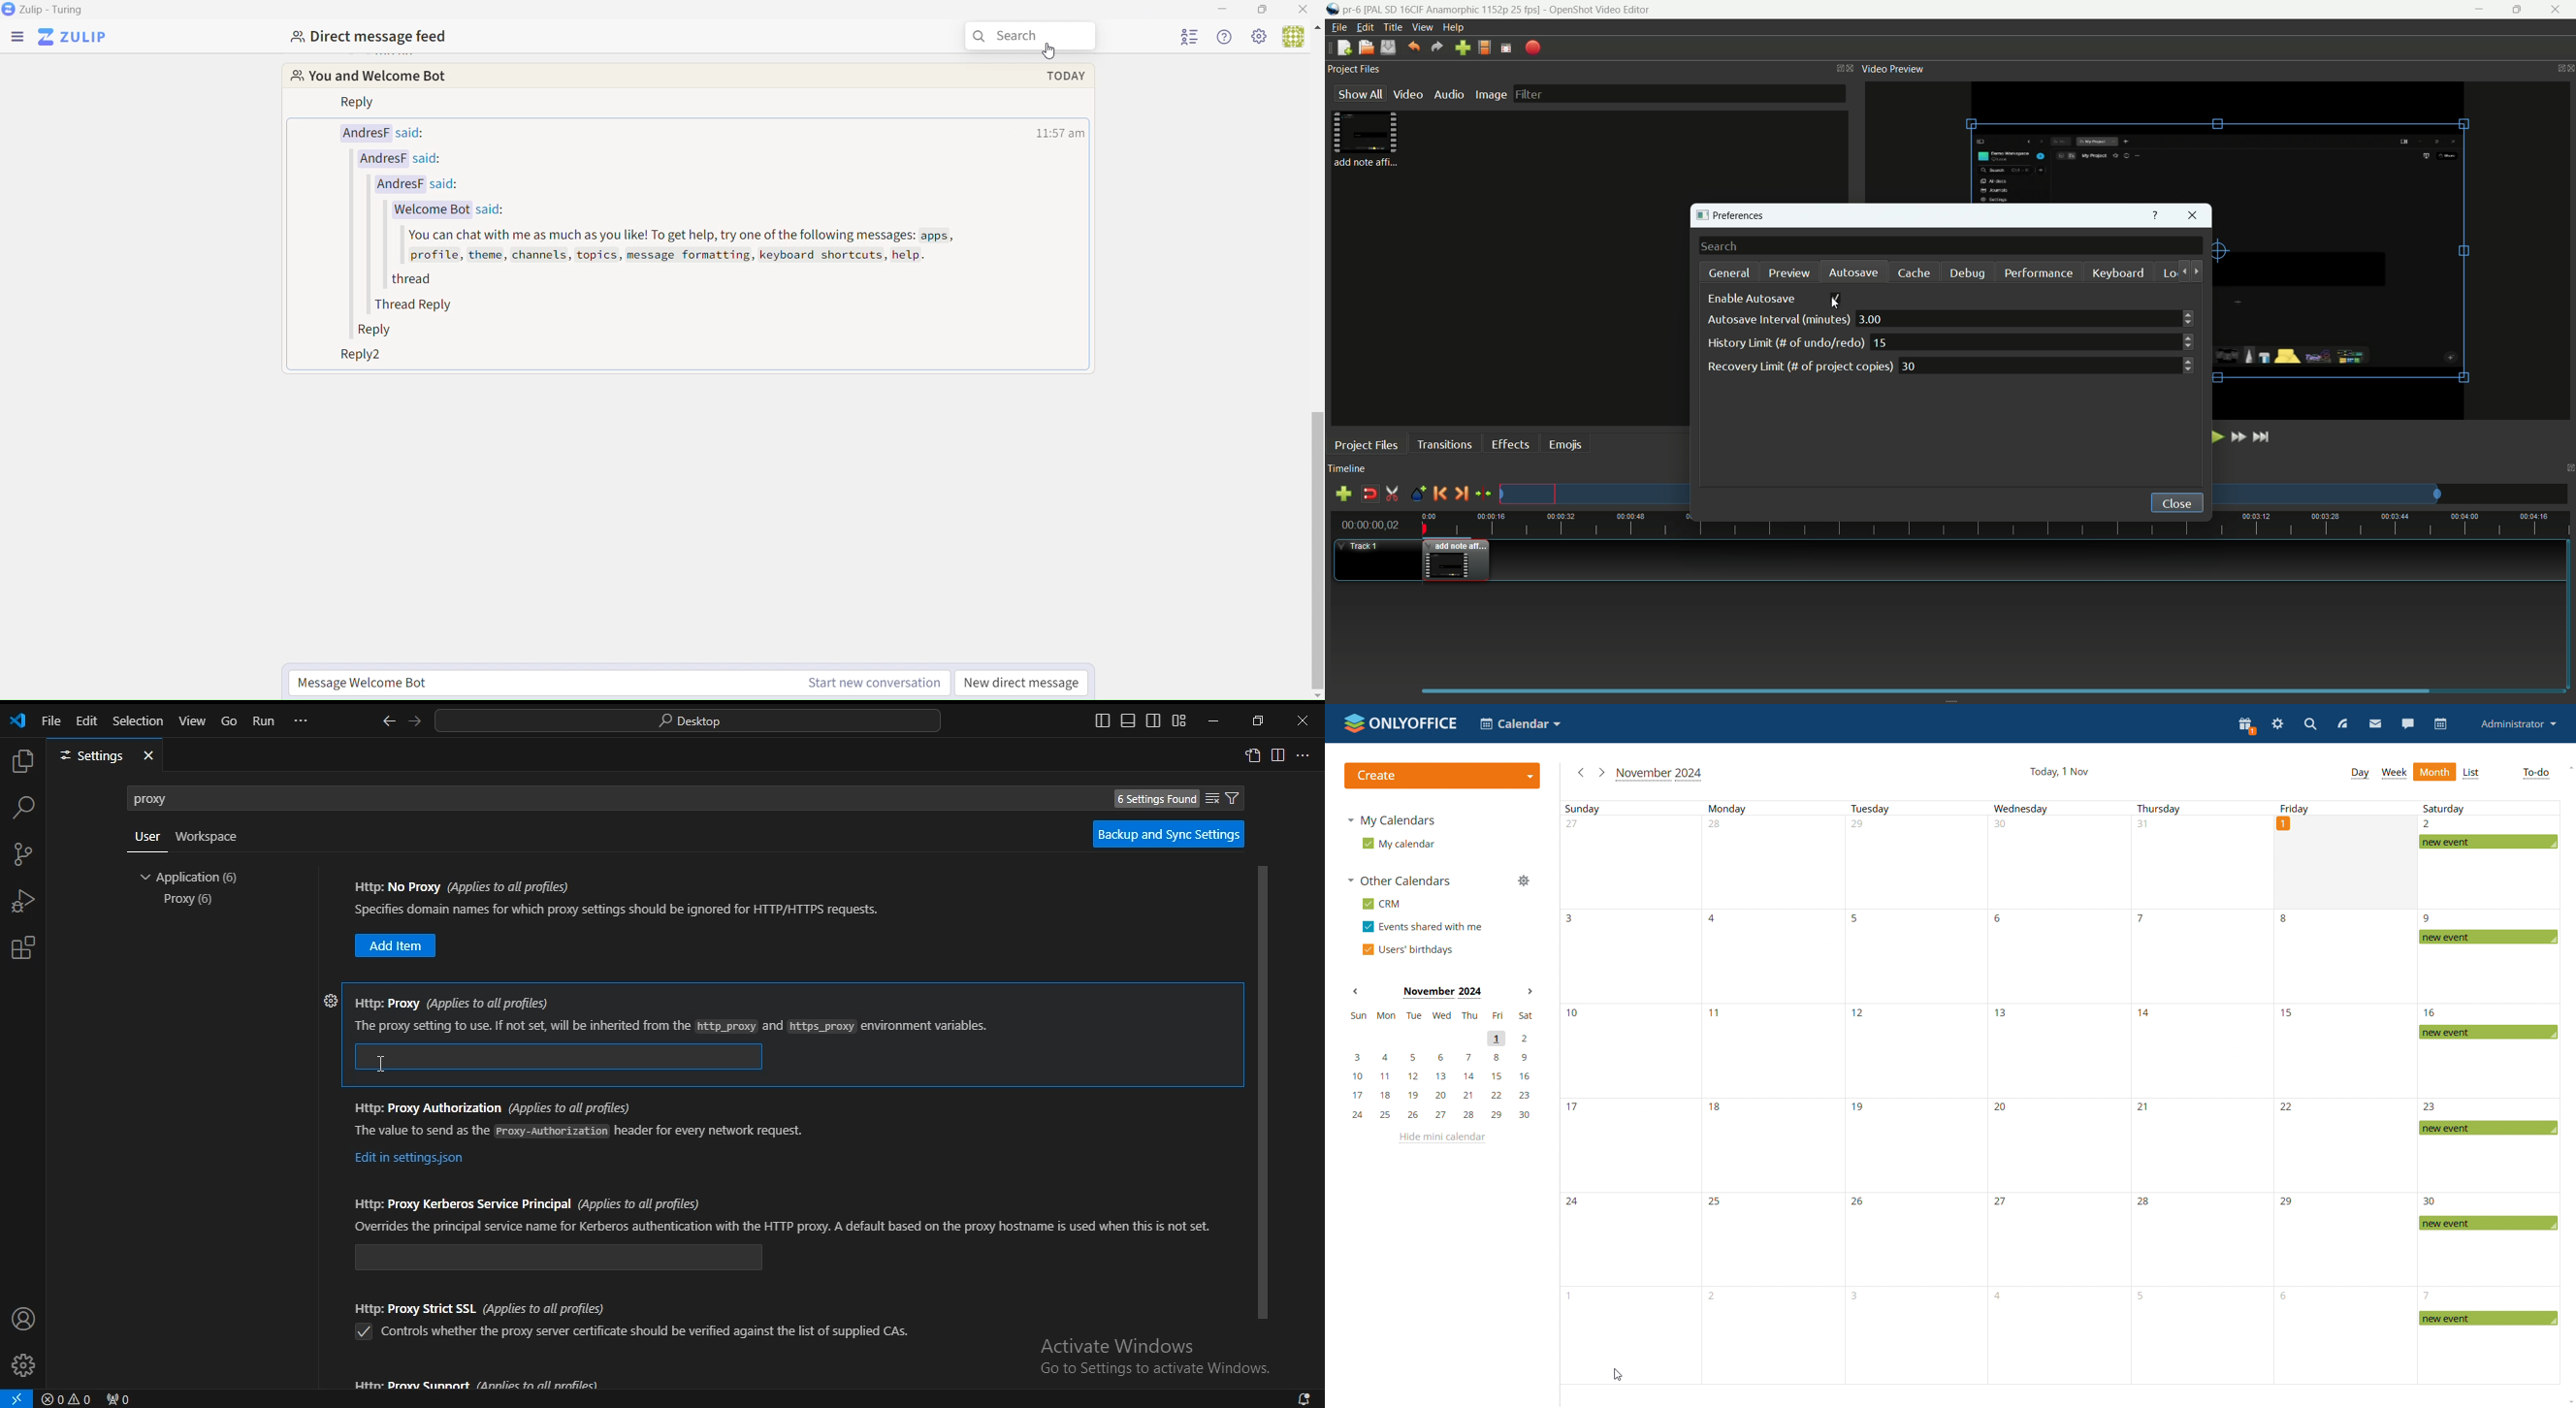 Image resolution: width=2576 pixels, height=1428 pixels. I want to click on https: proxy authorization, so click(581, 1130).